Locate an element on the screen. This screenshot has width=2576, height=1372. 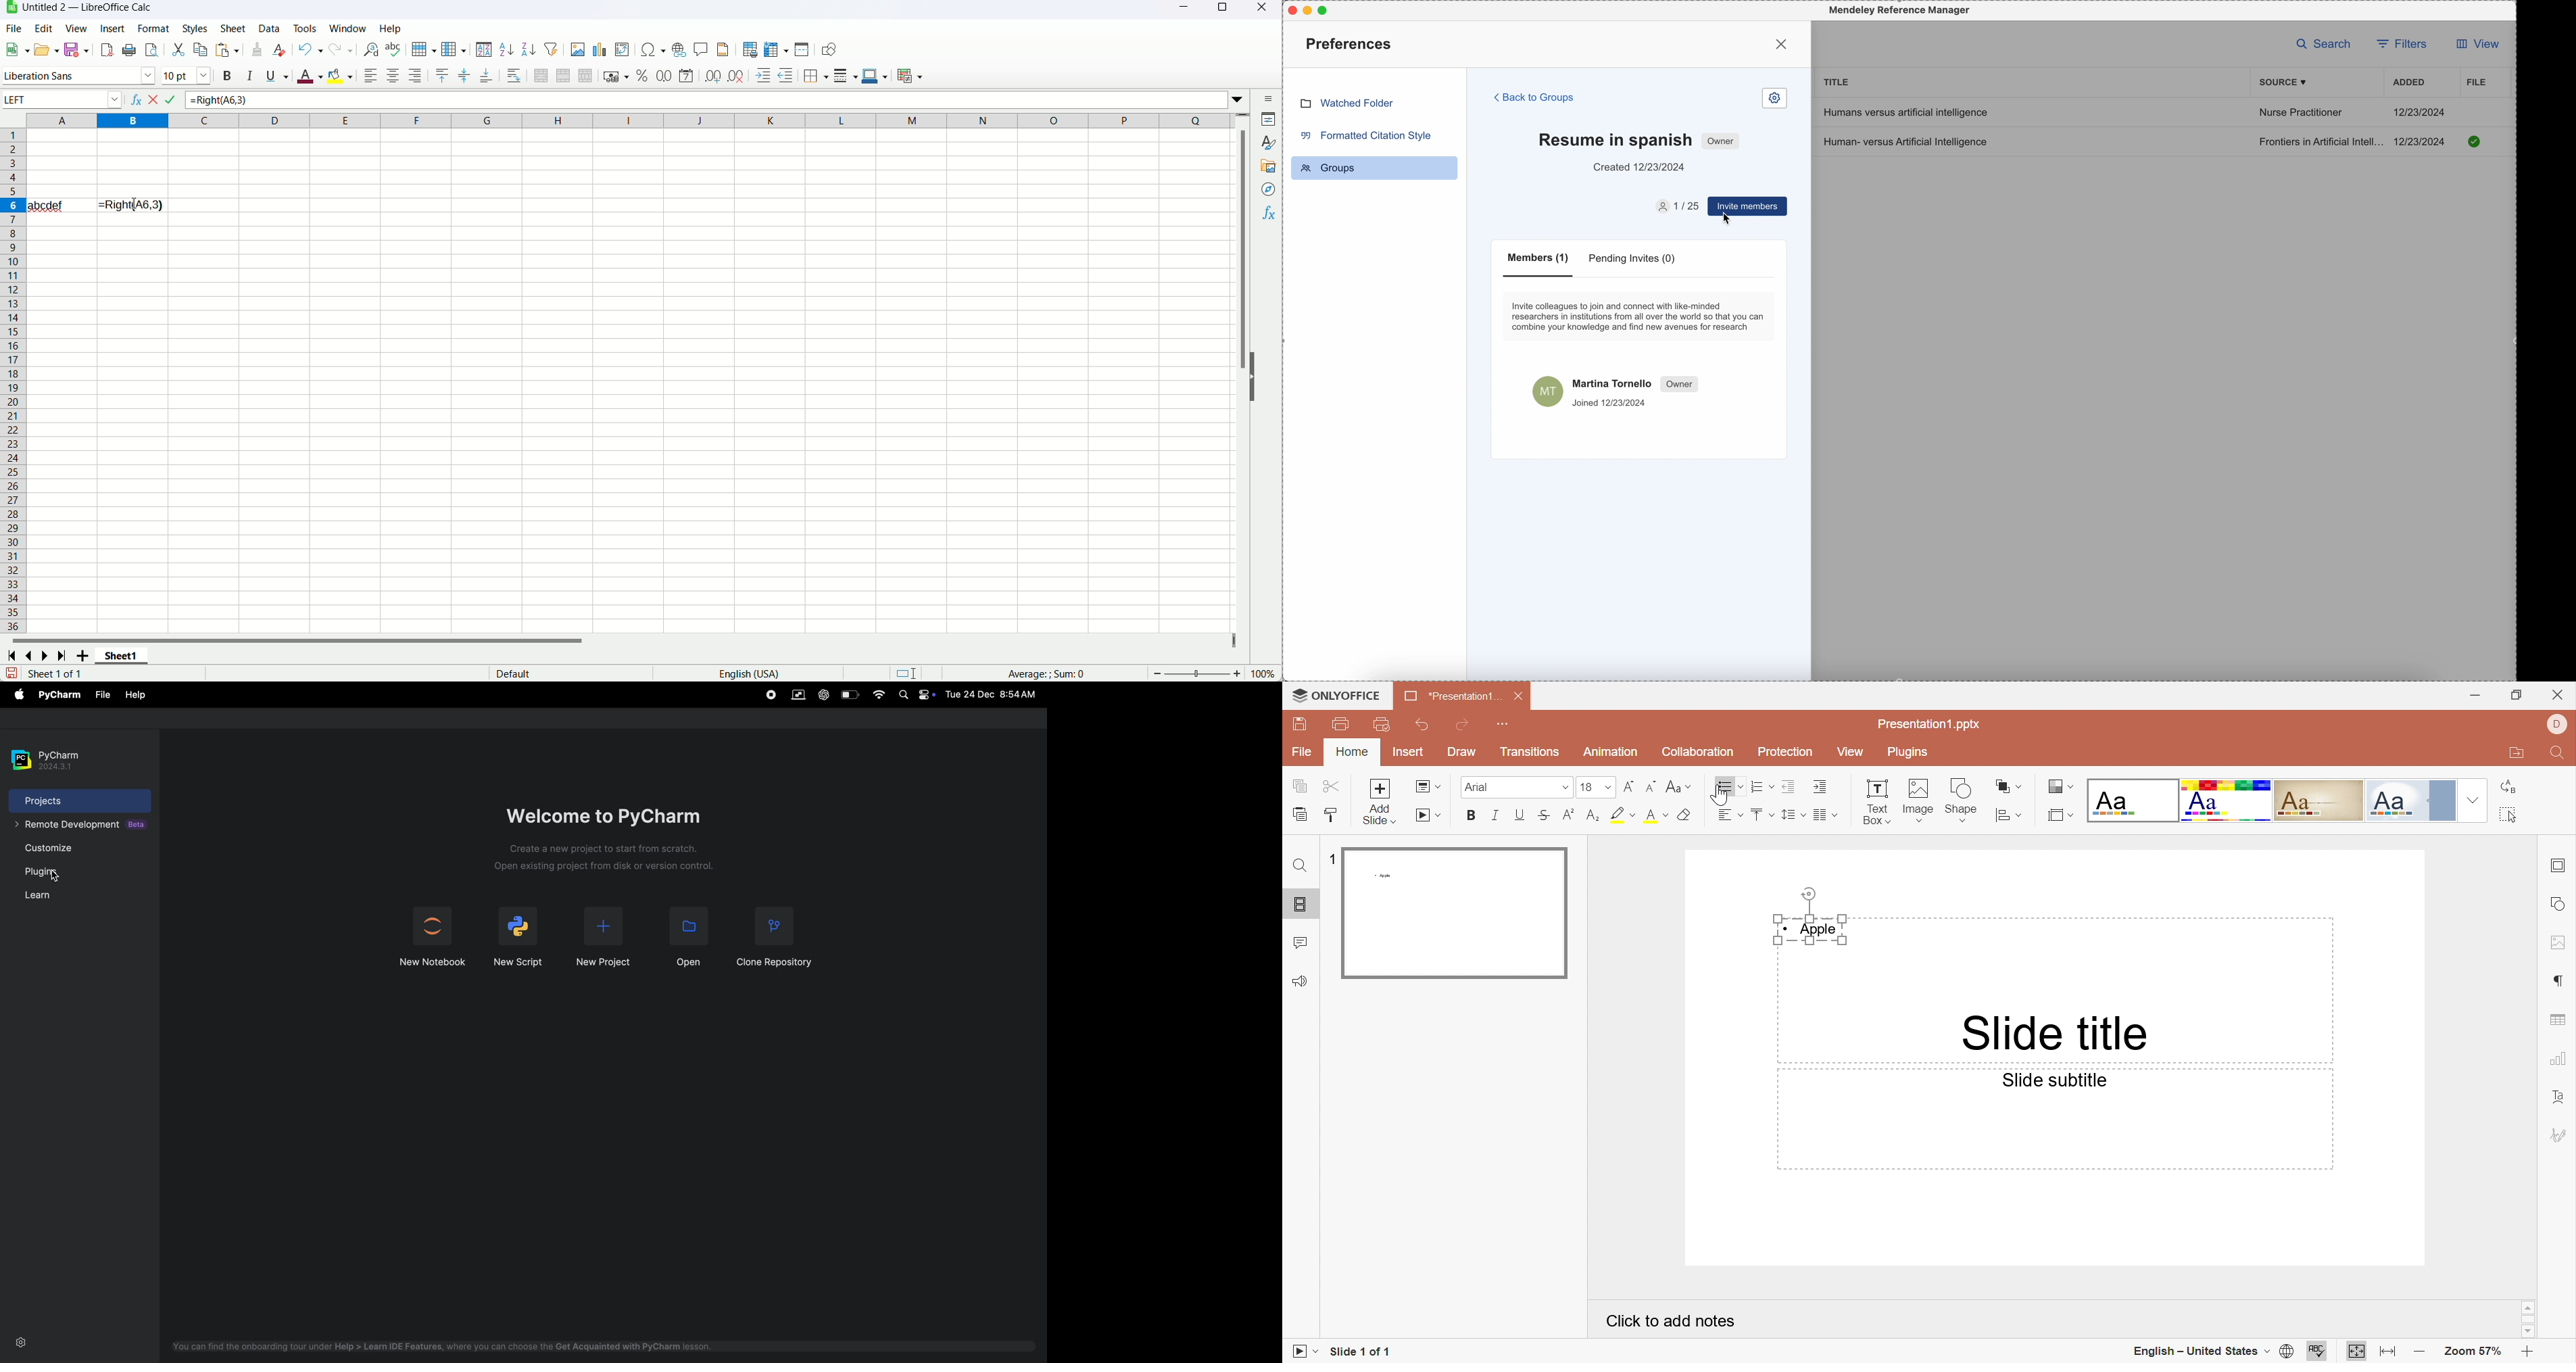
Text Box is located at coordinates (1872, 803).